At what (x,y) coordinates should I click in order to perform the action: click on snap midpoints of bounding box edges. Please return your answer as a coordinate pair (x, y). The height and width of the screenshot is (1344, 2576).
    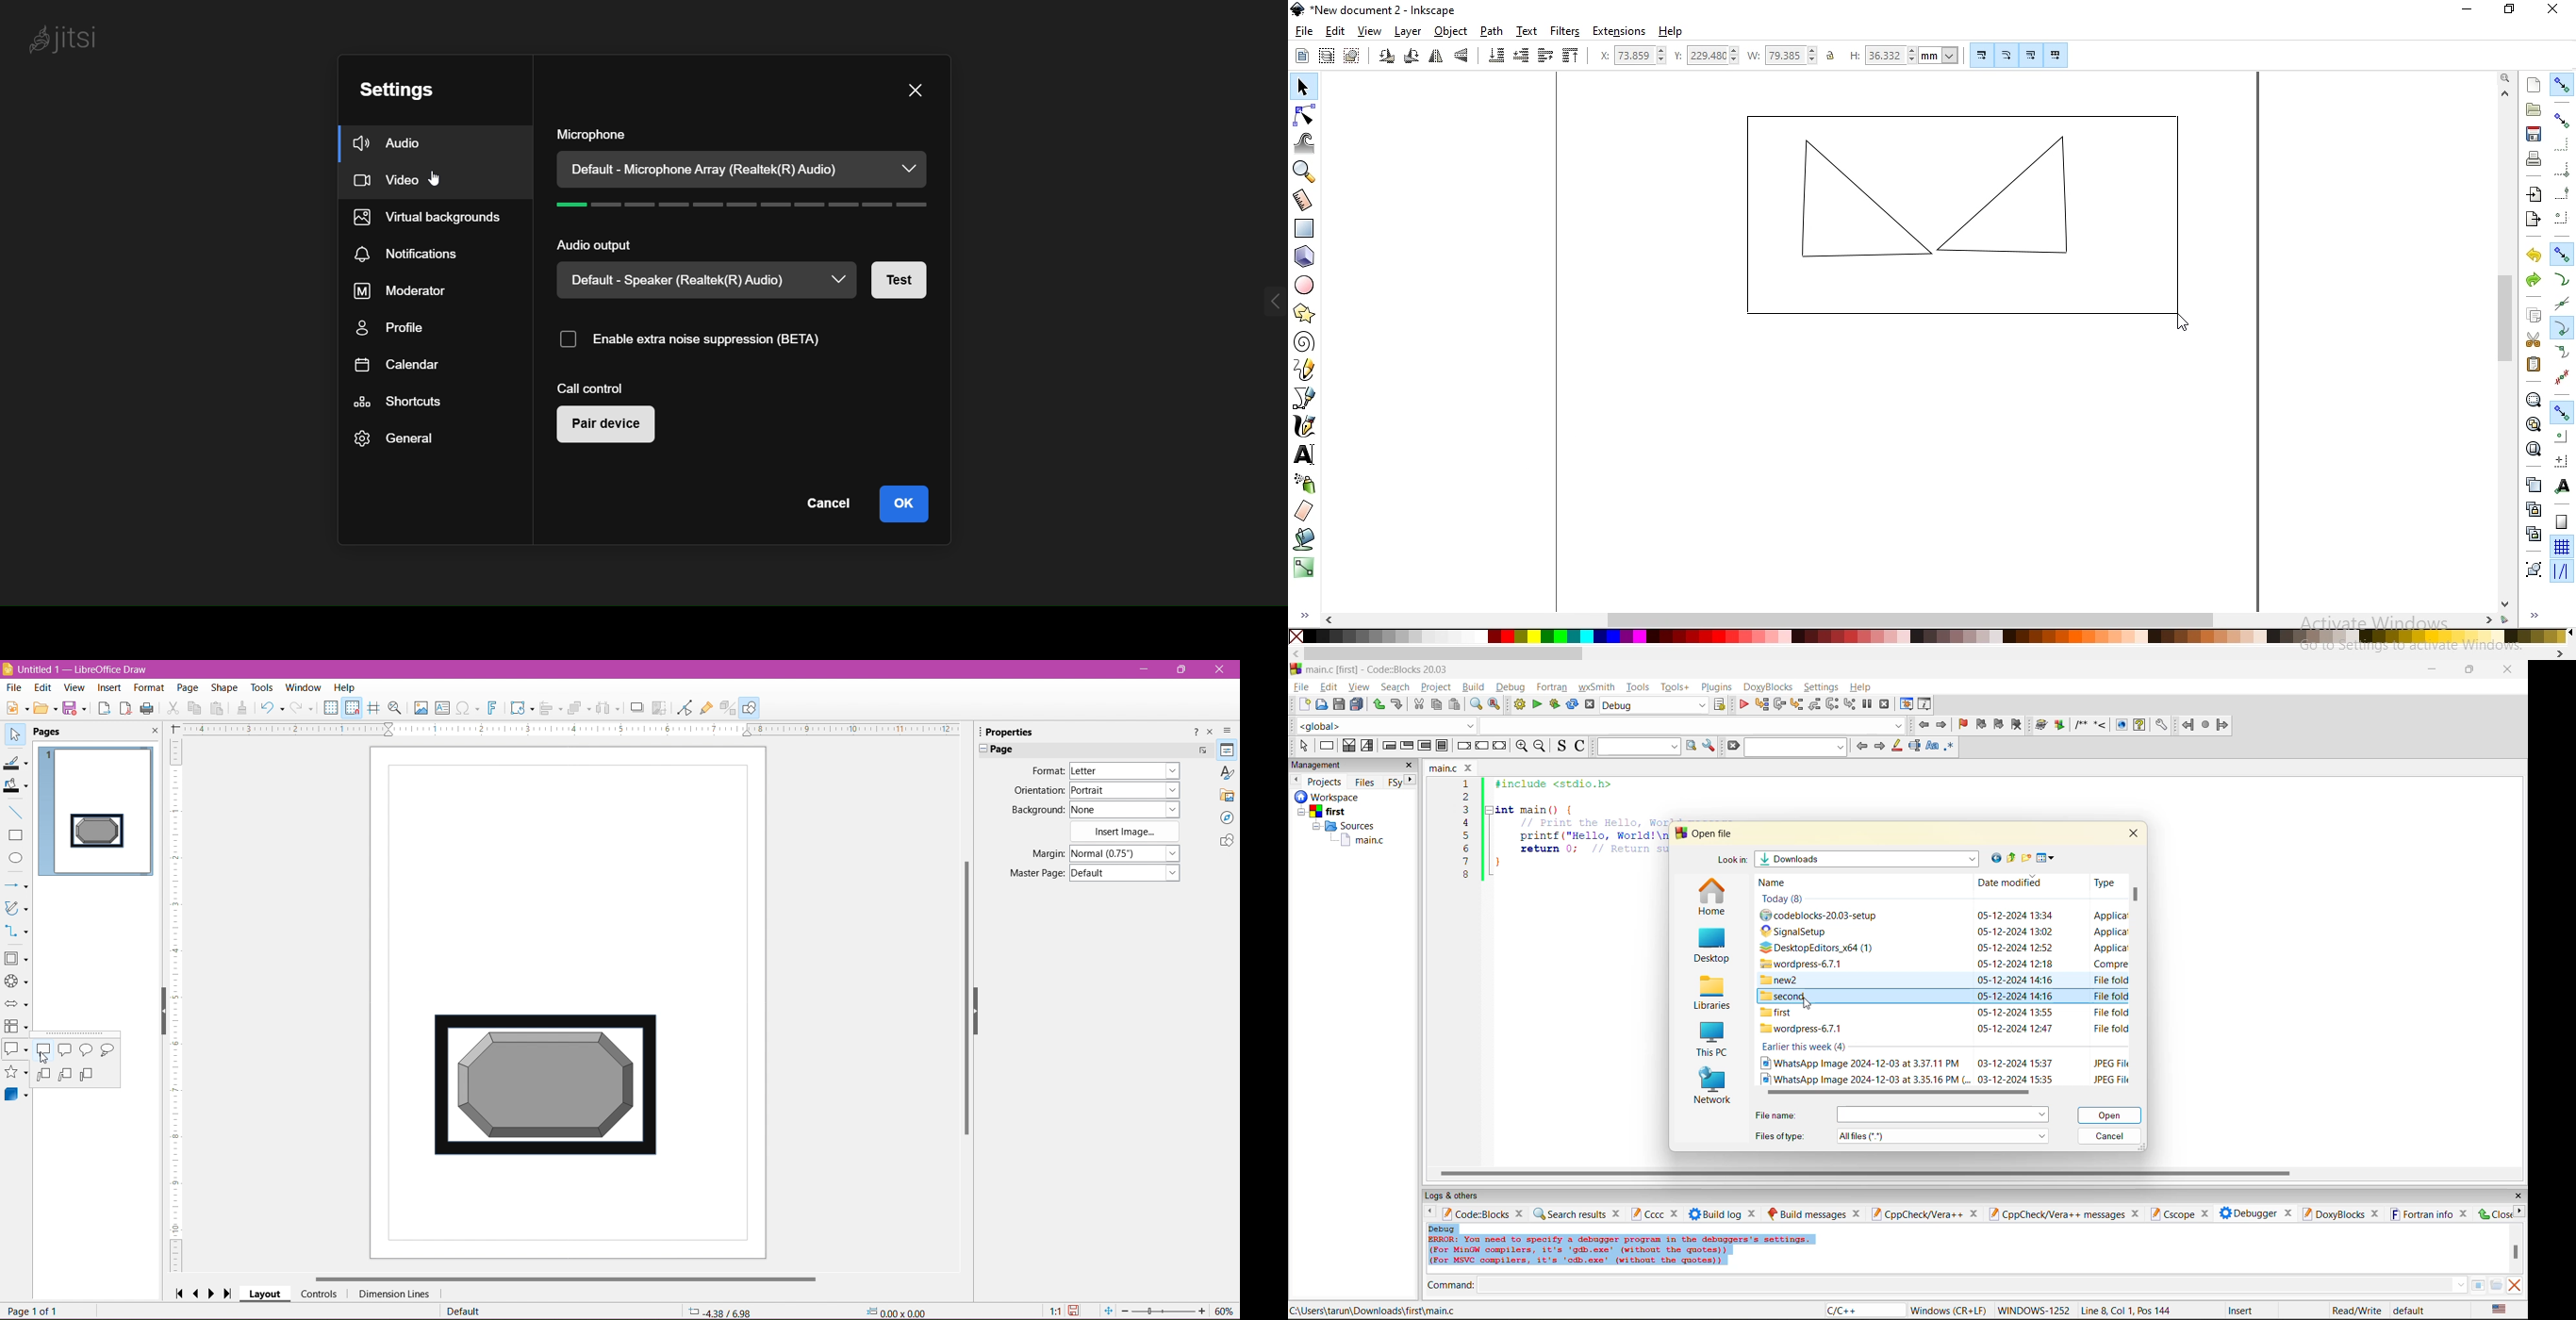
    Looking at the image, I should click on (2563, 191).